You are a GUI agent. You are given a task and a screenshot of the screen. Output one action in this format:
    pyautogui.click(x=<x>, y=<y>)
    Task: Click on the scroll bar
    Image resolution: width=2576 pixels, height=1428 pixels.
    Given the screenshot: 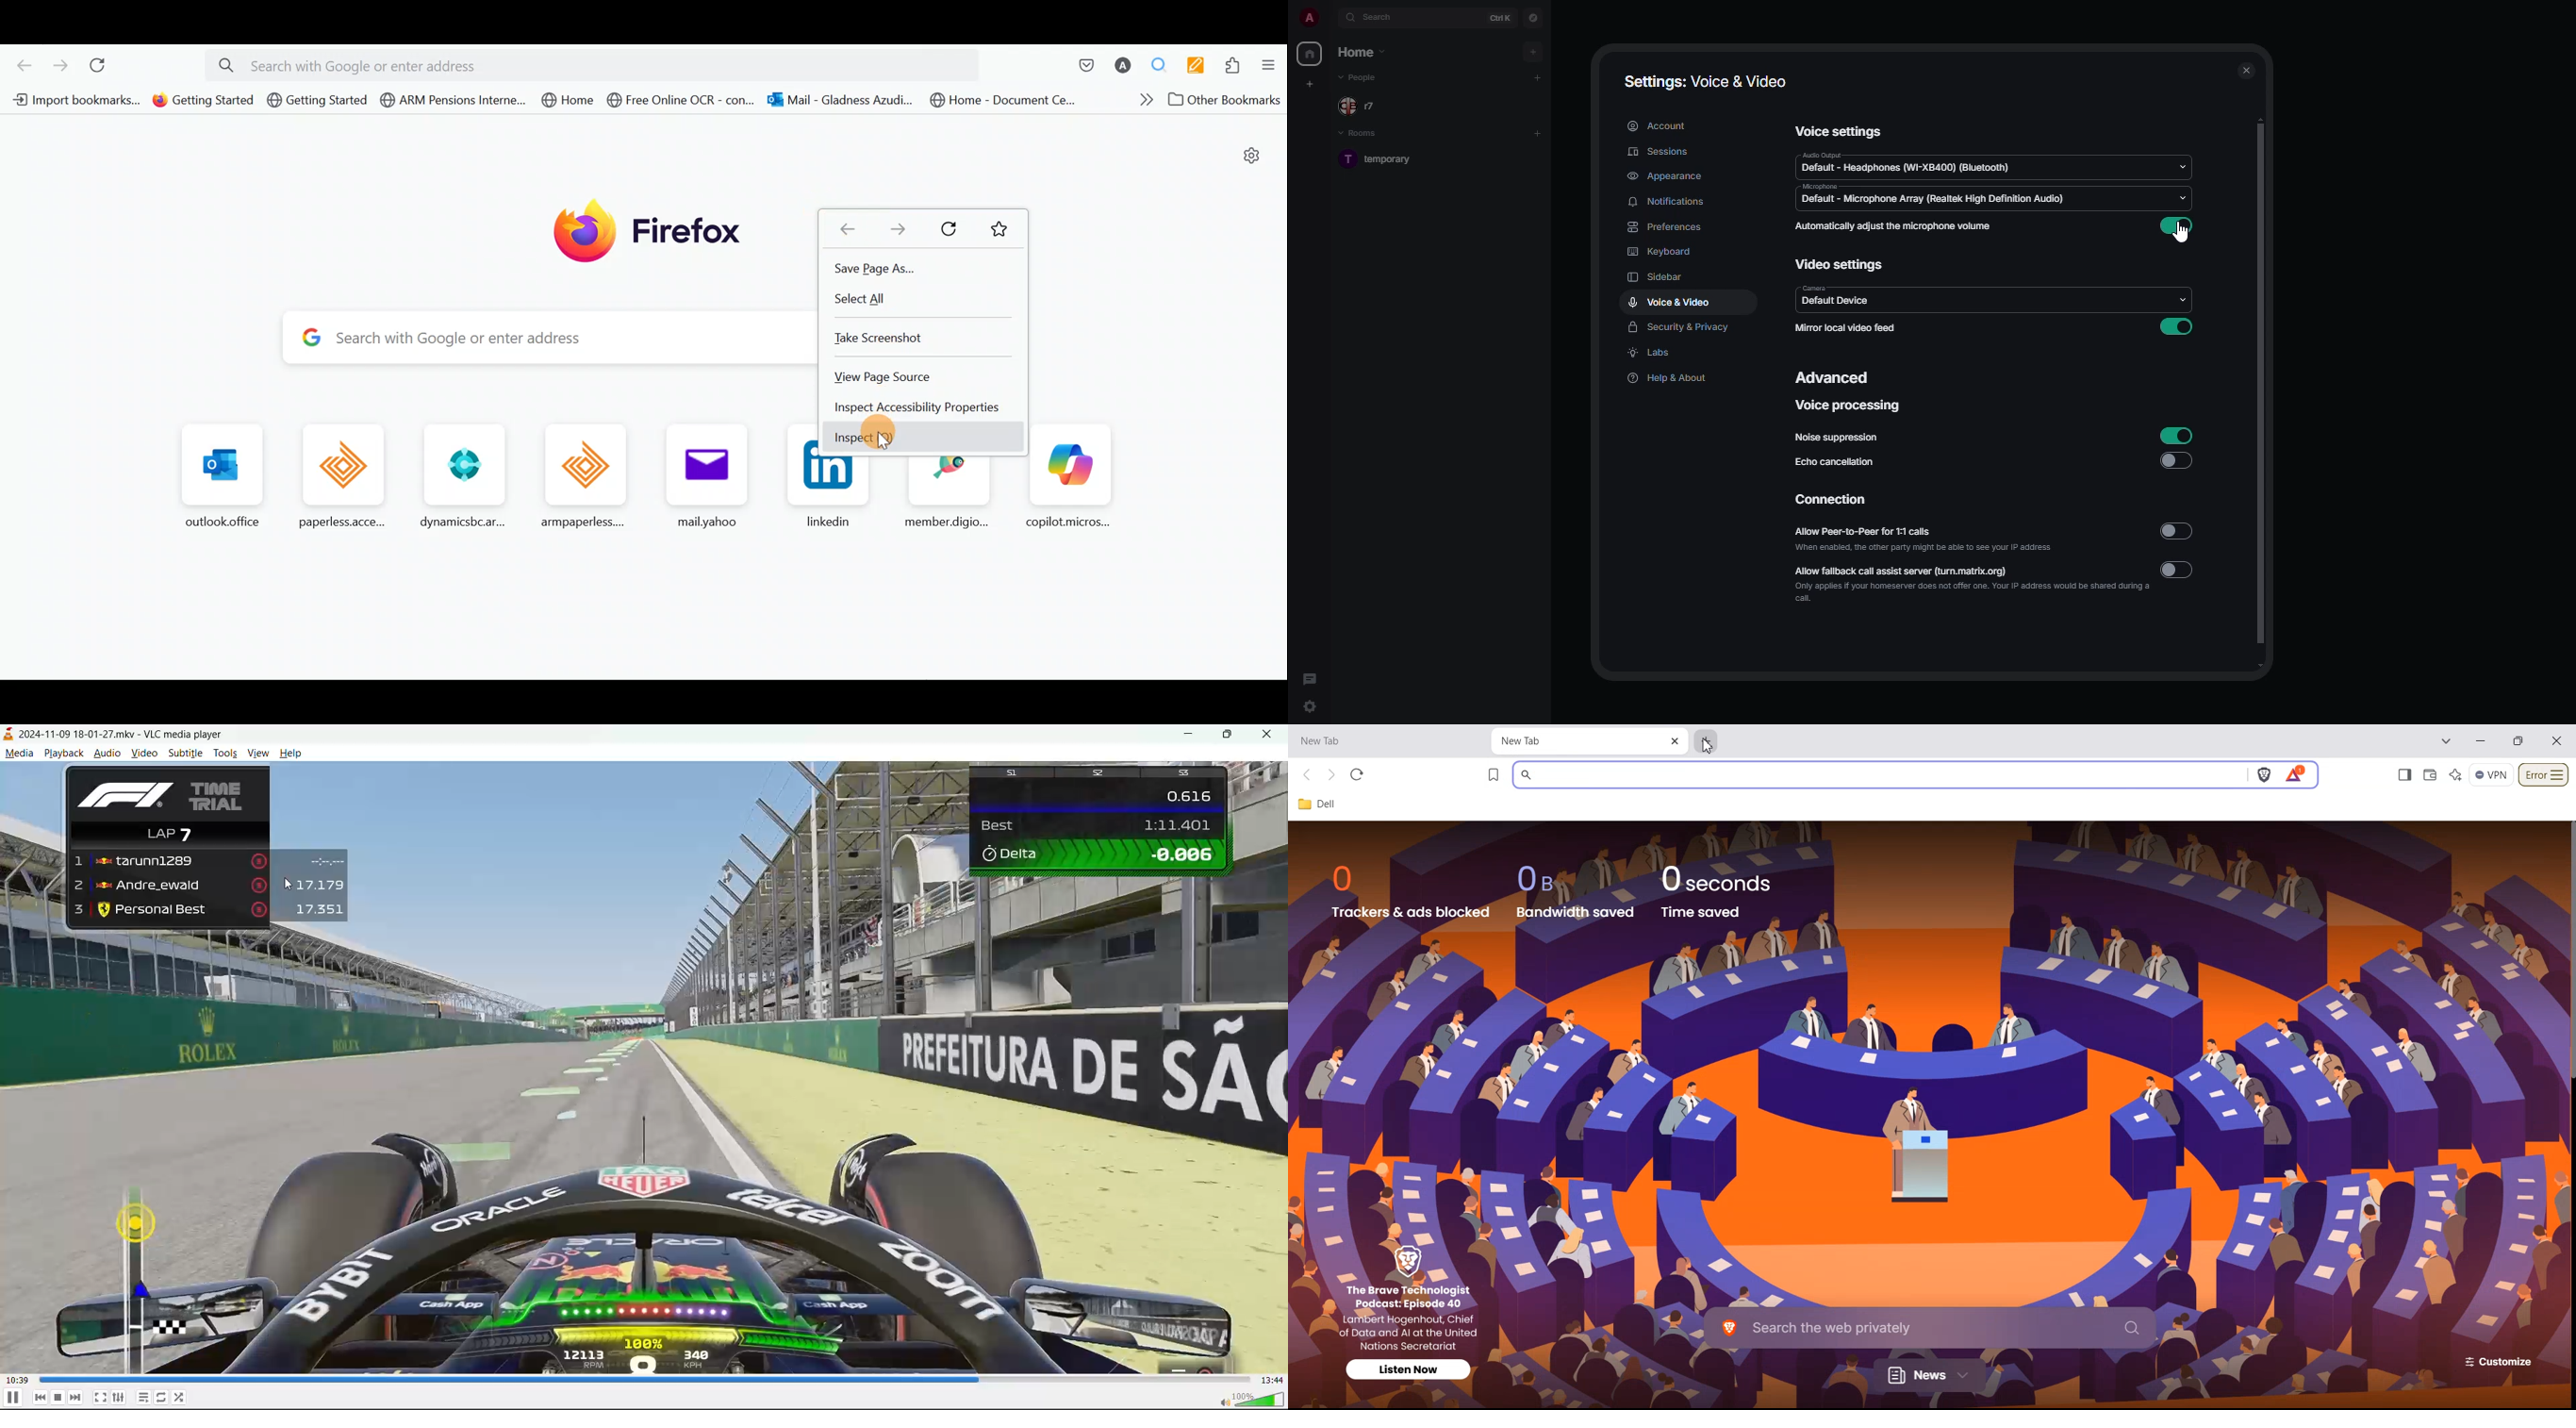 What is the action you would take?
    pyautogui.click(x=2263, y=394)
    